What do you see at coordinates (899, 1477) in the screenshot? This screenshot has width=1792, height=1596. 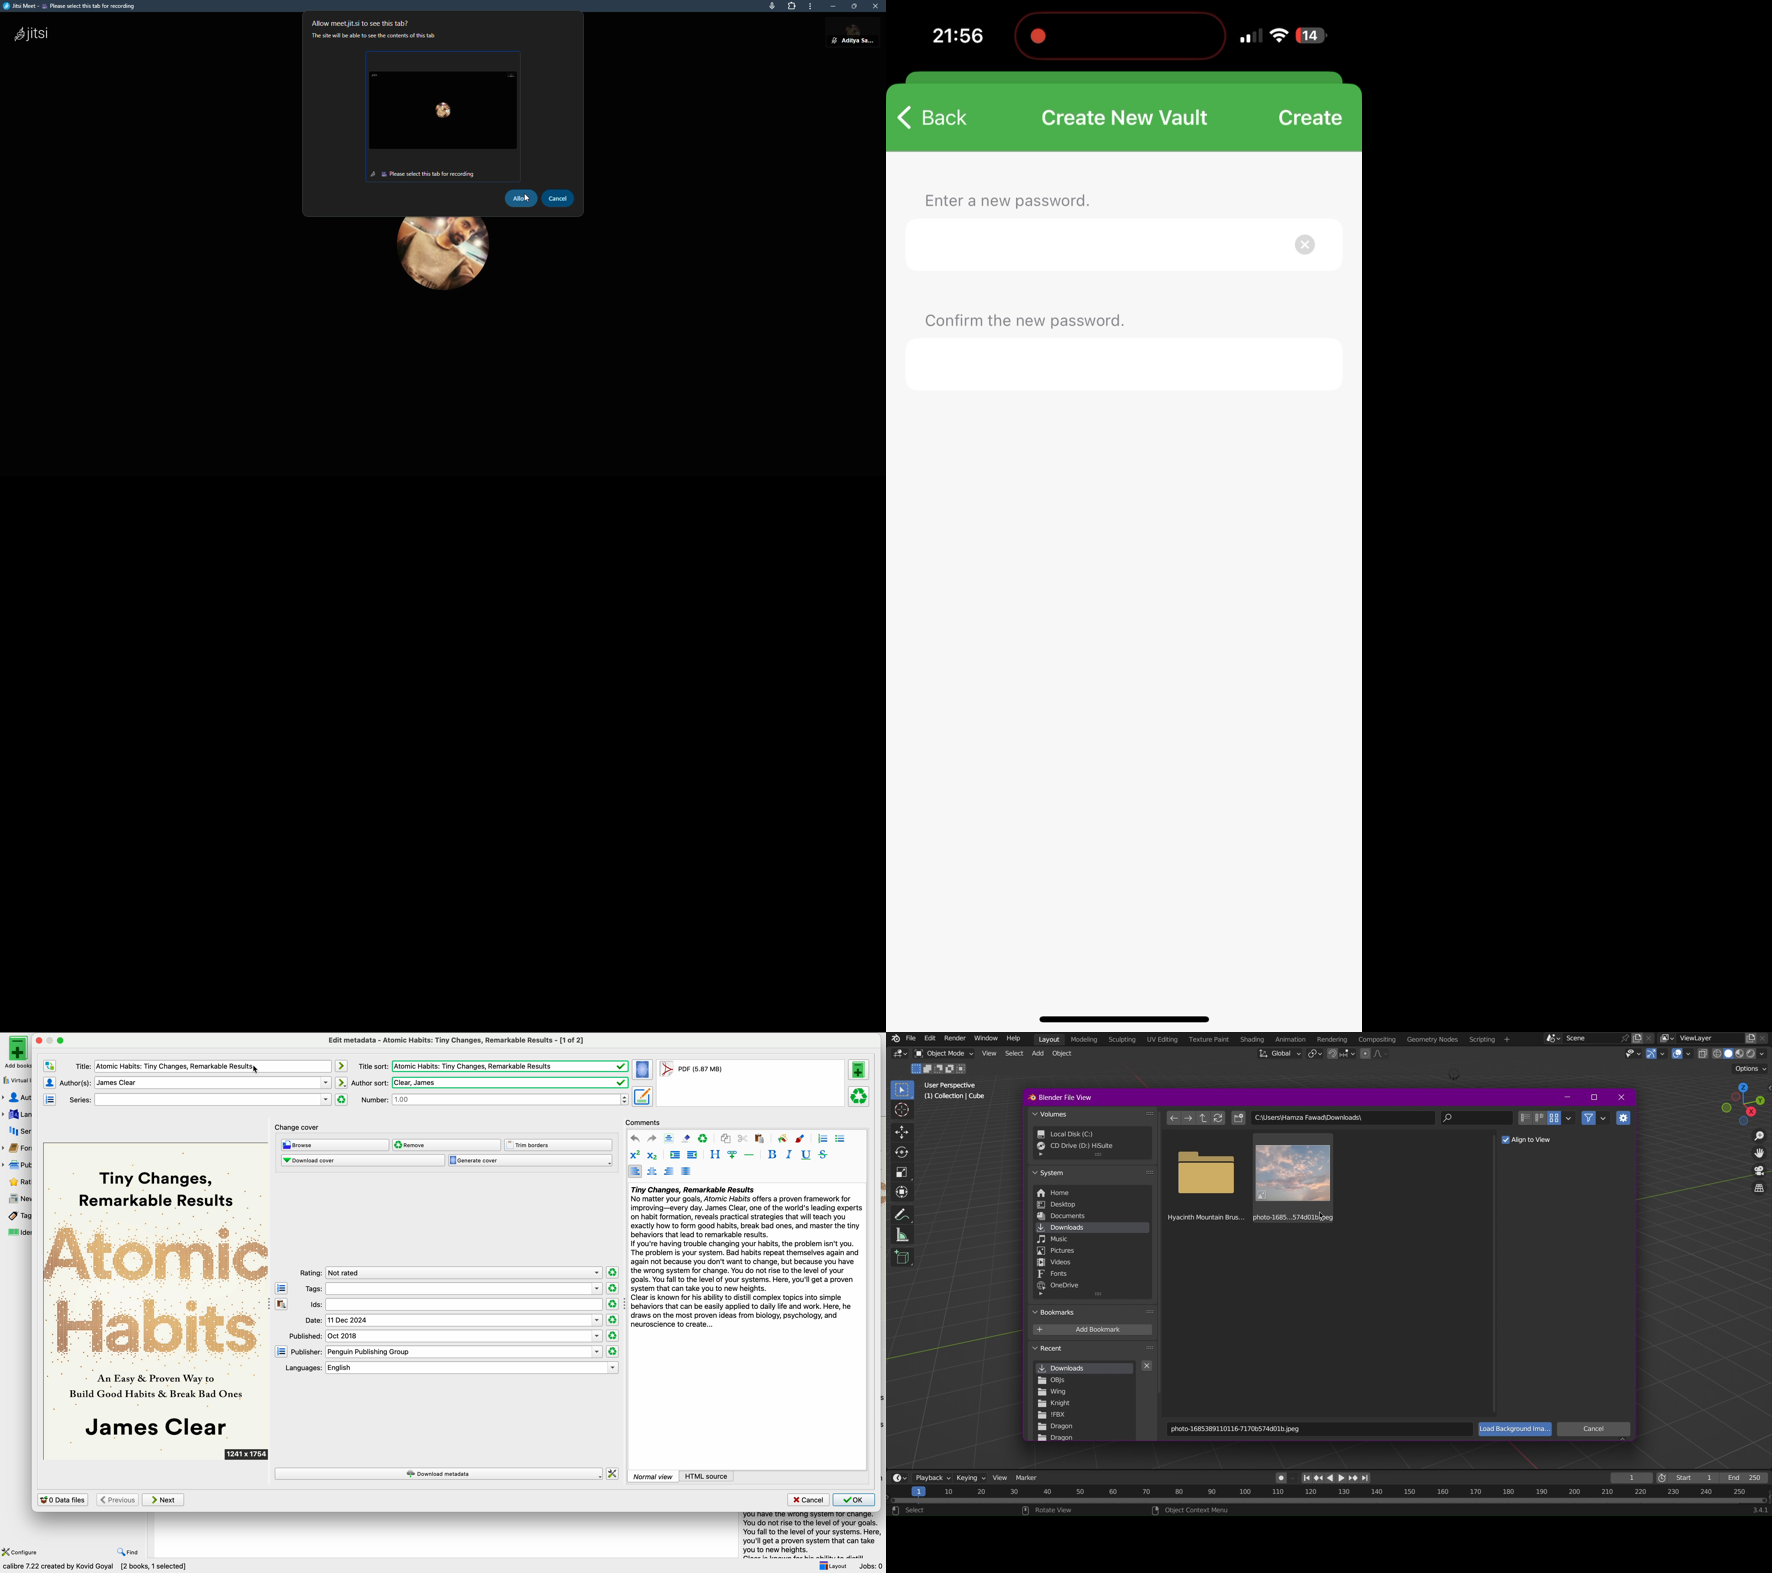 I see `Editor Types` at bounding box center [899, 1477].